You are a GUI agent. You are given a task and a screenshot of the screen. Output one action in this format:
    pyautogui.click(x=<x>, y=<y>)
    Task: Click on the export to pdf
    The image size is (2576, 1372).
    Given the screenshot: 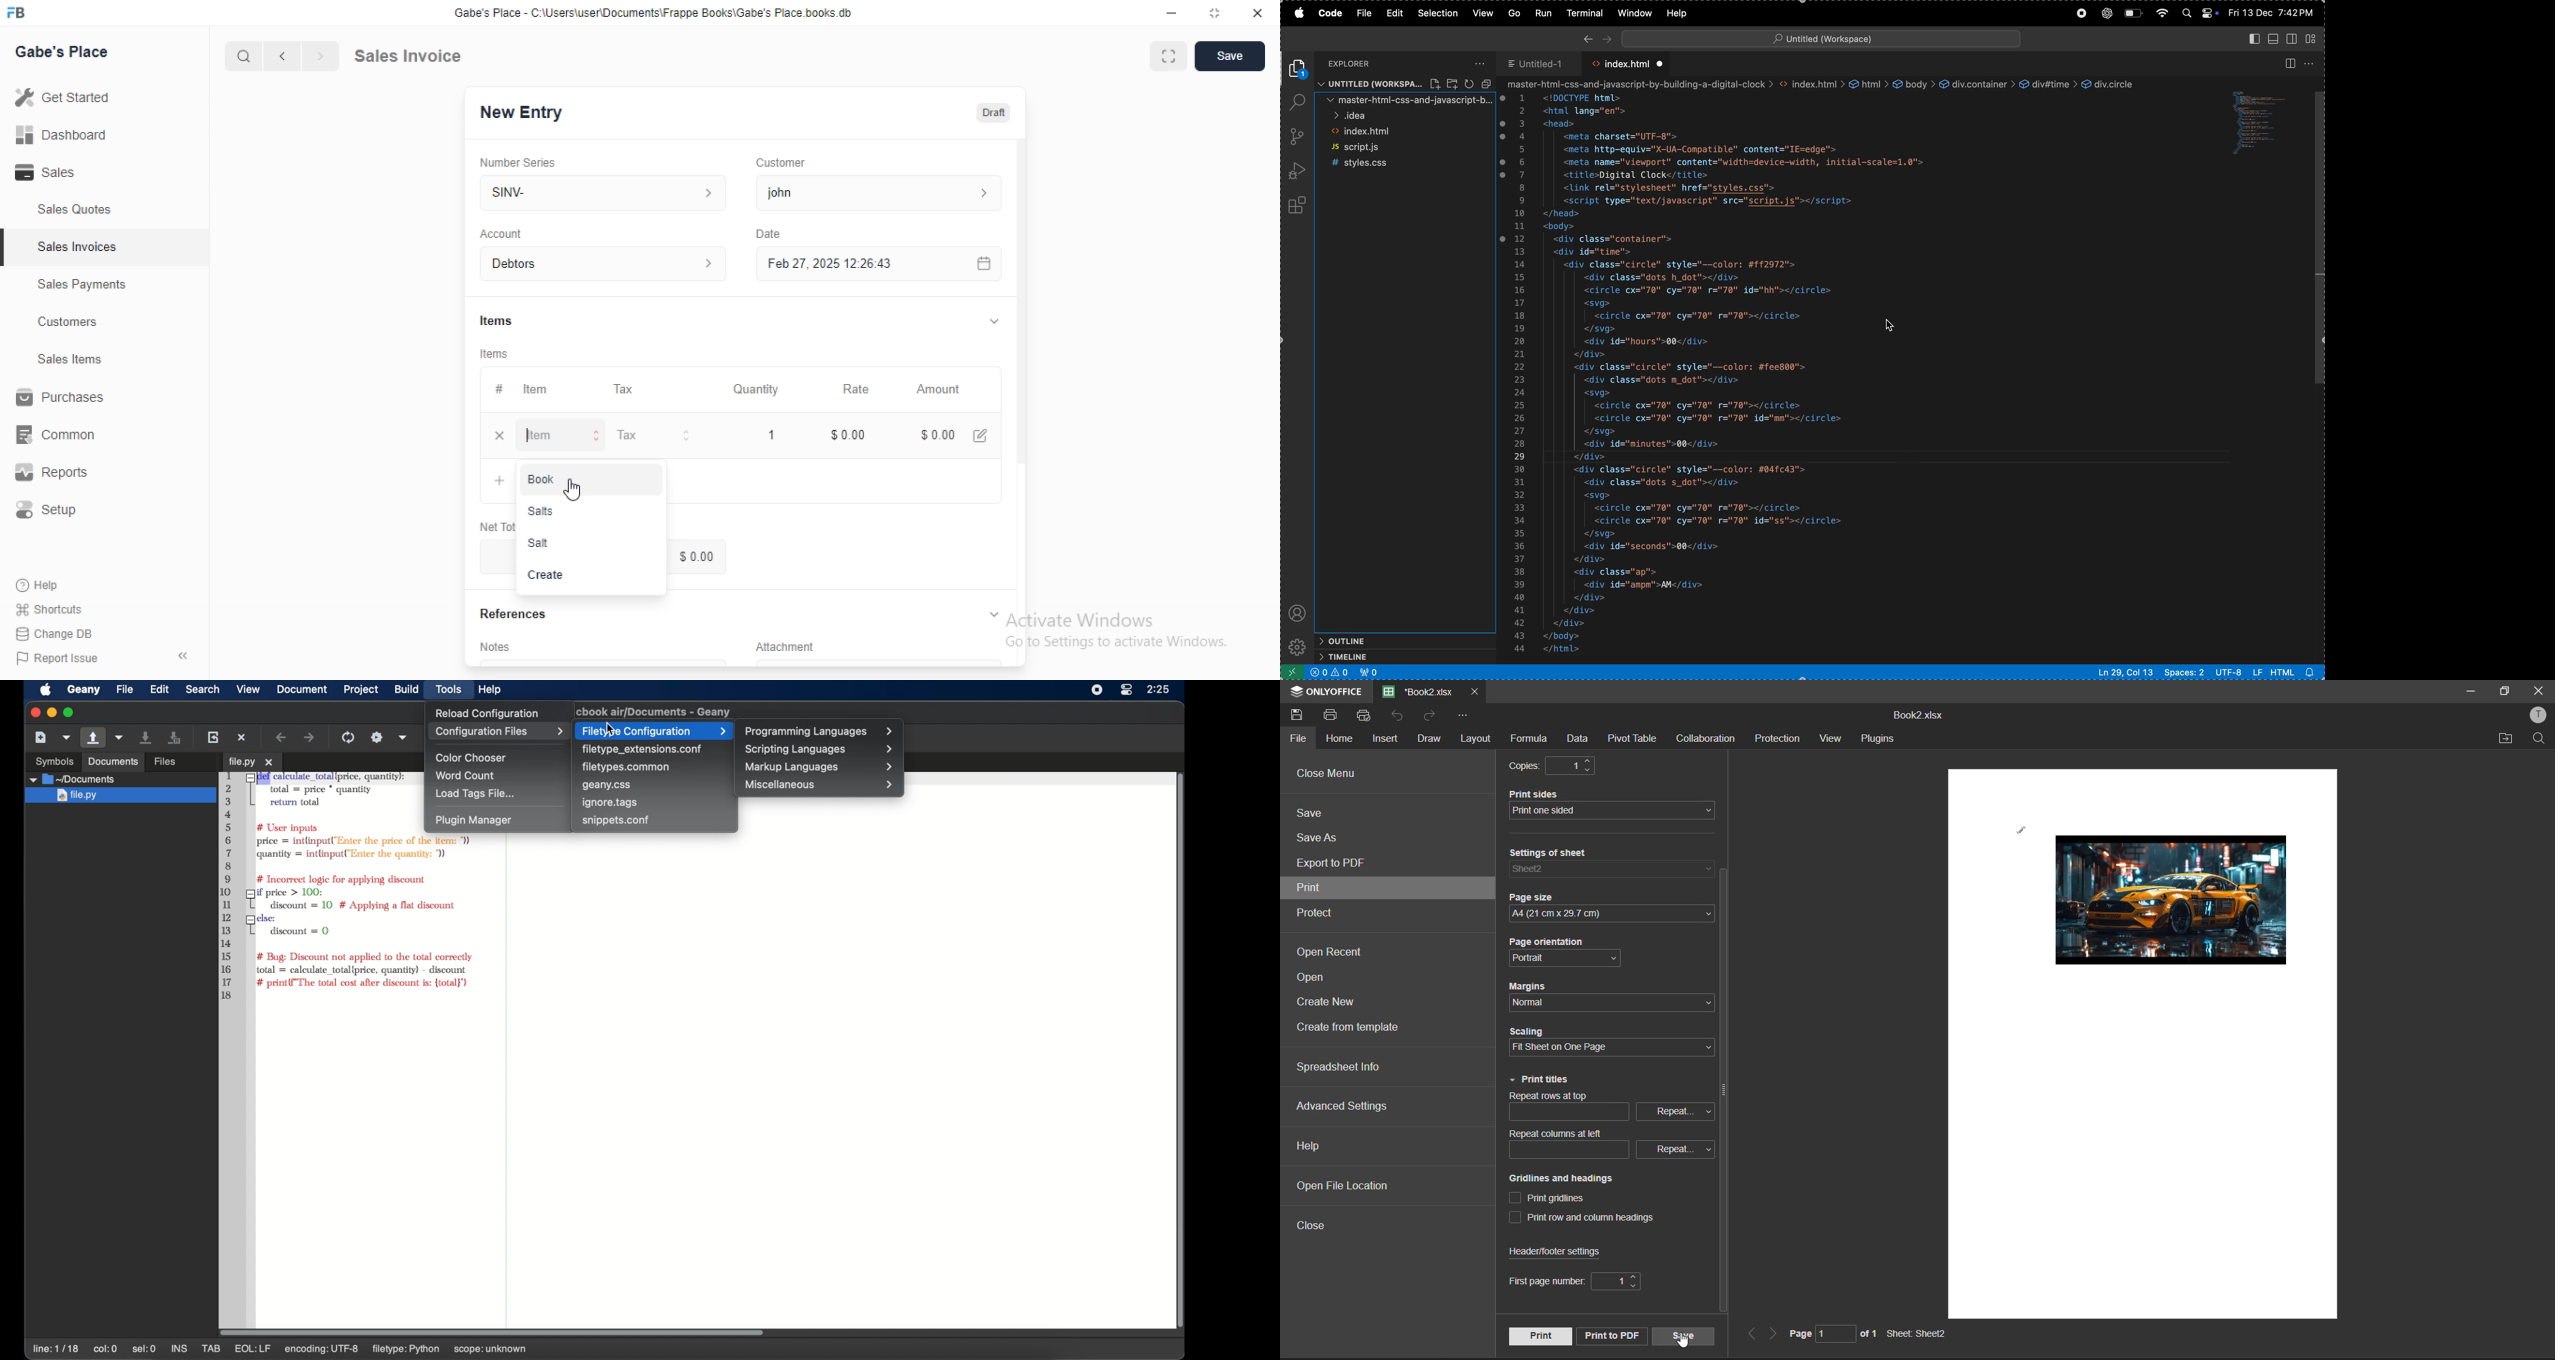 What is the action you would take?
    pyautogui.click(x=1335, y=865)
    